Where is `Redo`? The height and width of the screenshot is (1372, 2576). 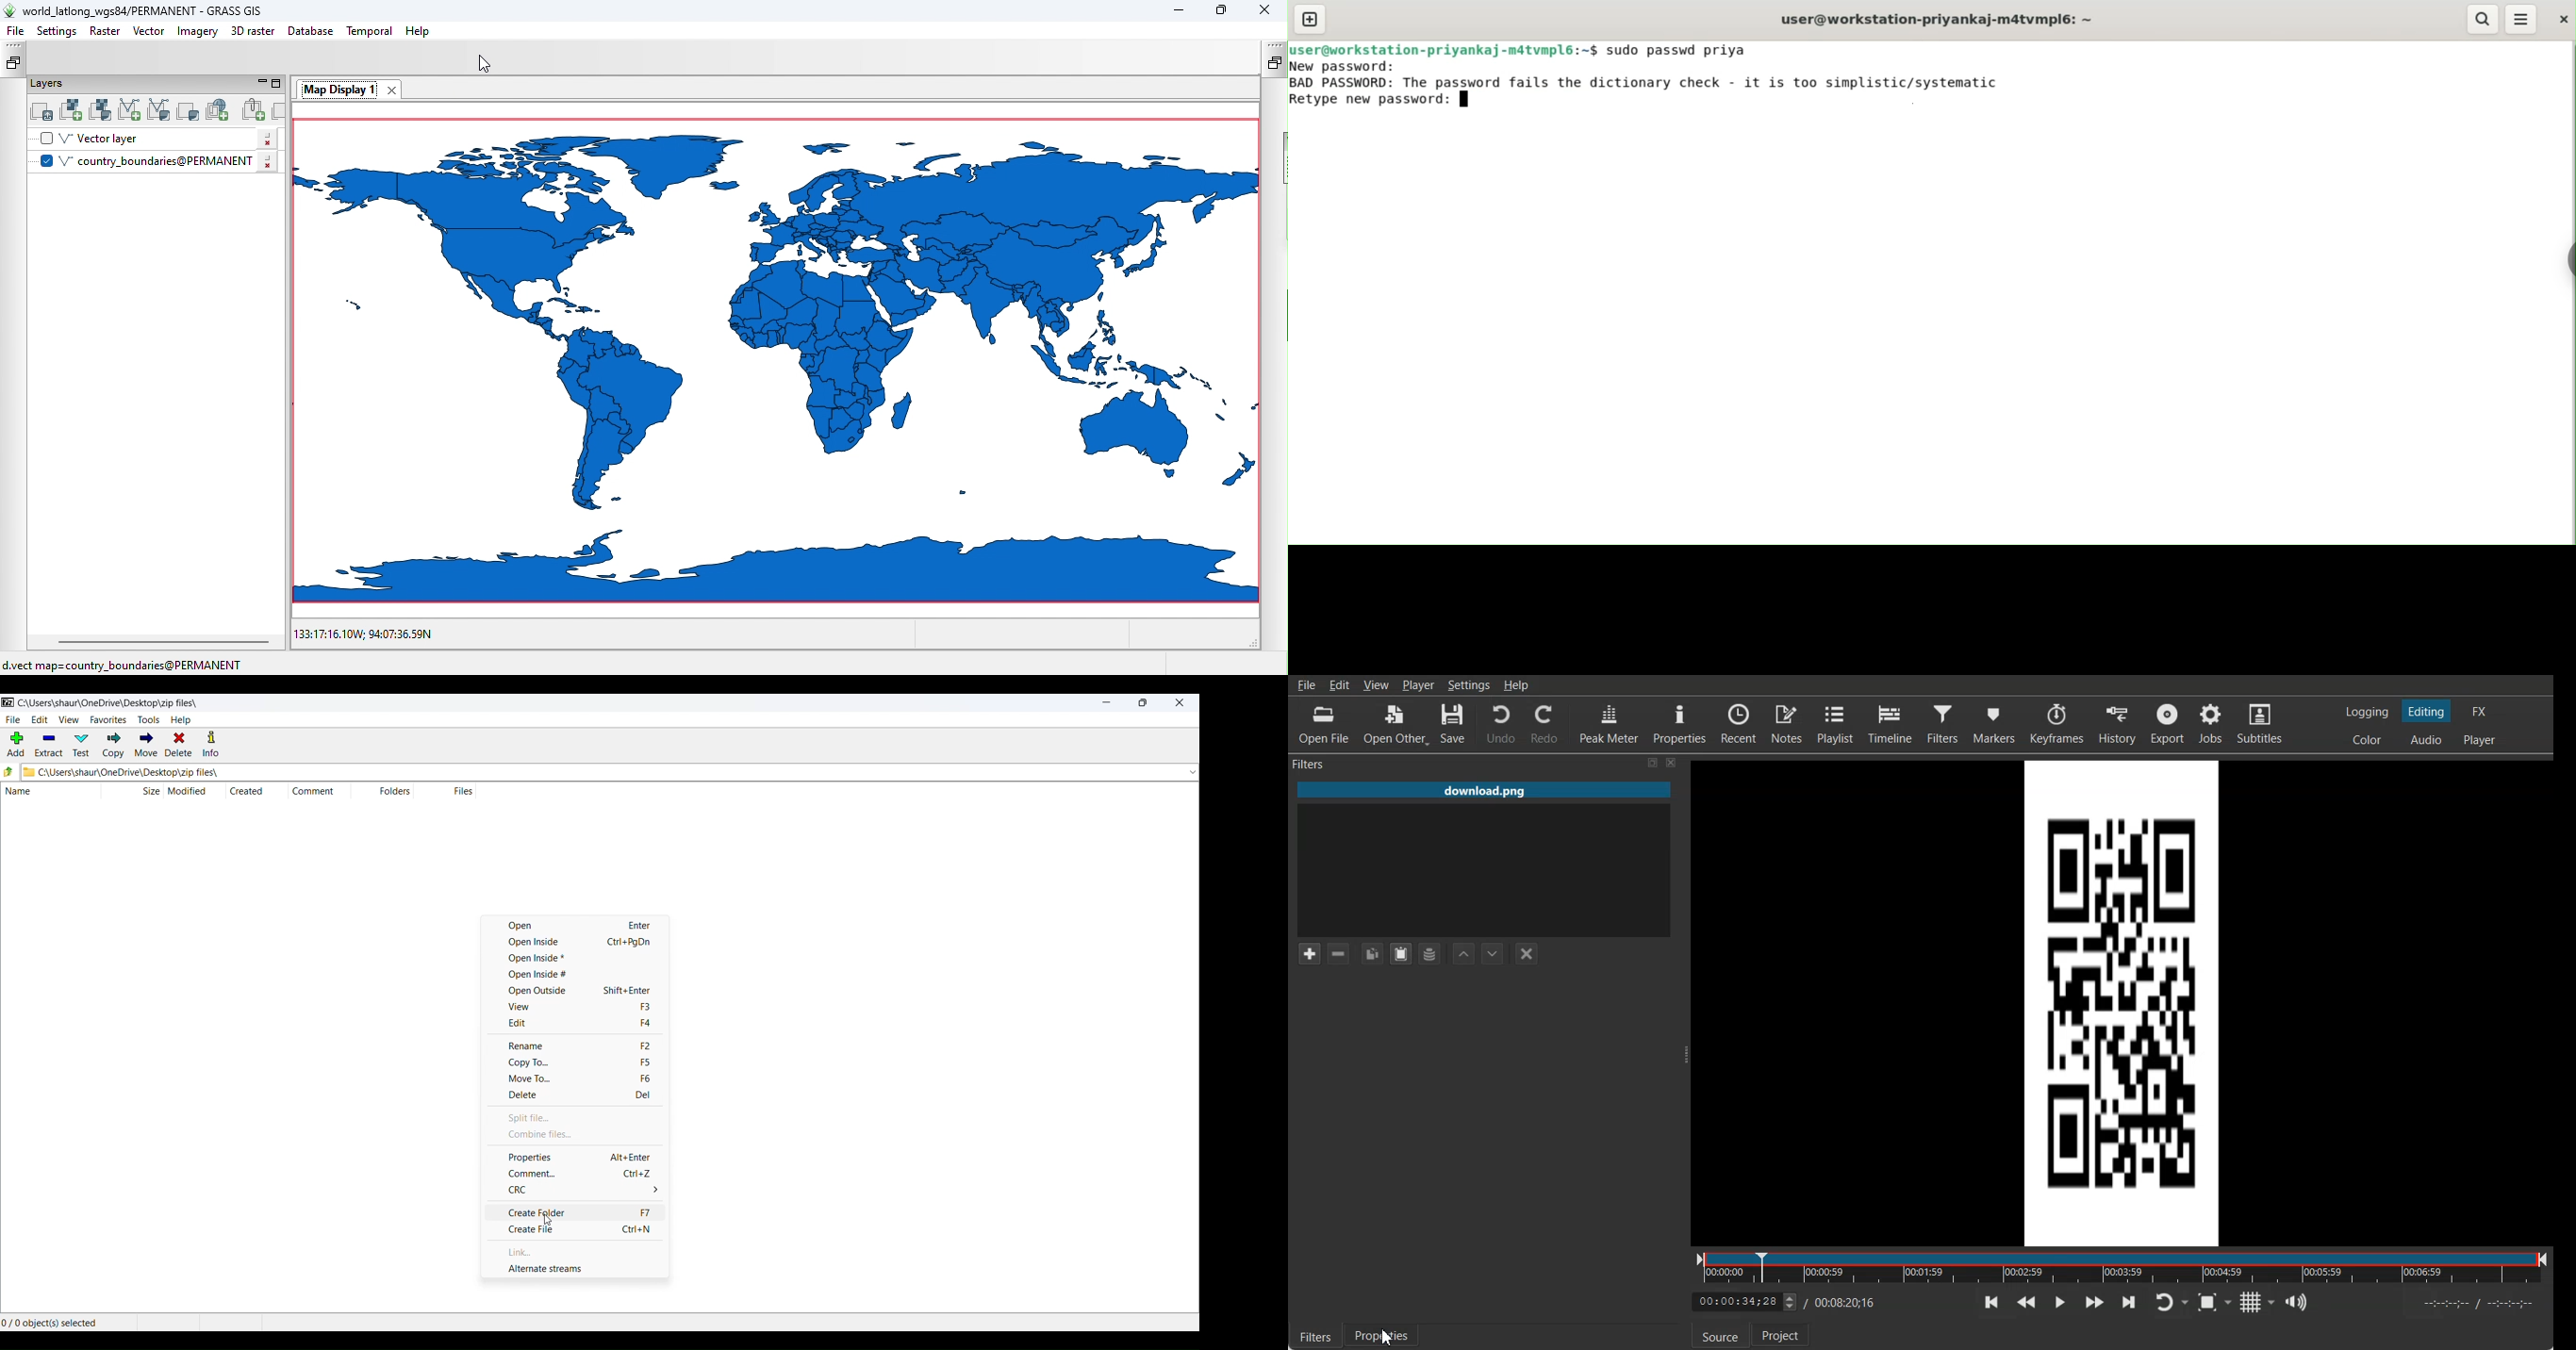
Redo is located at coordinates (1545, 724).